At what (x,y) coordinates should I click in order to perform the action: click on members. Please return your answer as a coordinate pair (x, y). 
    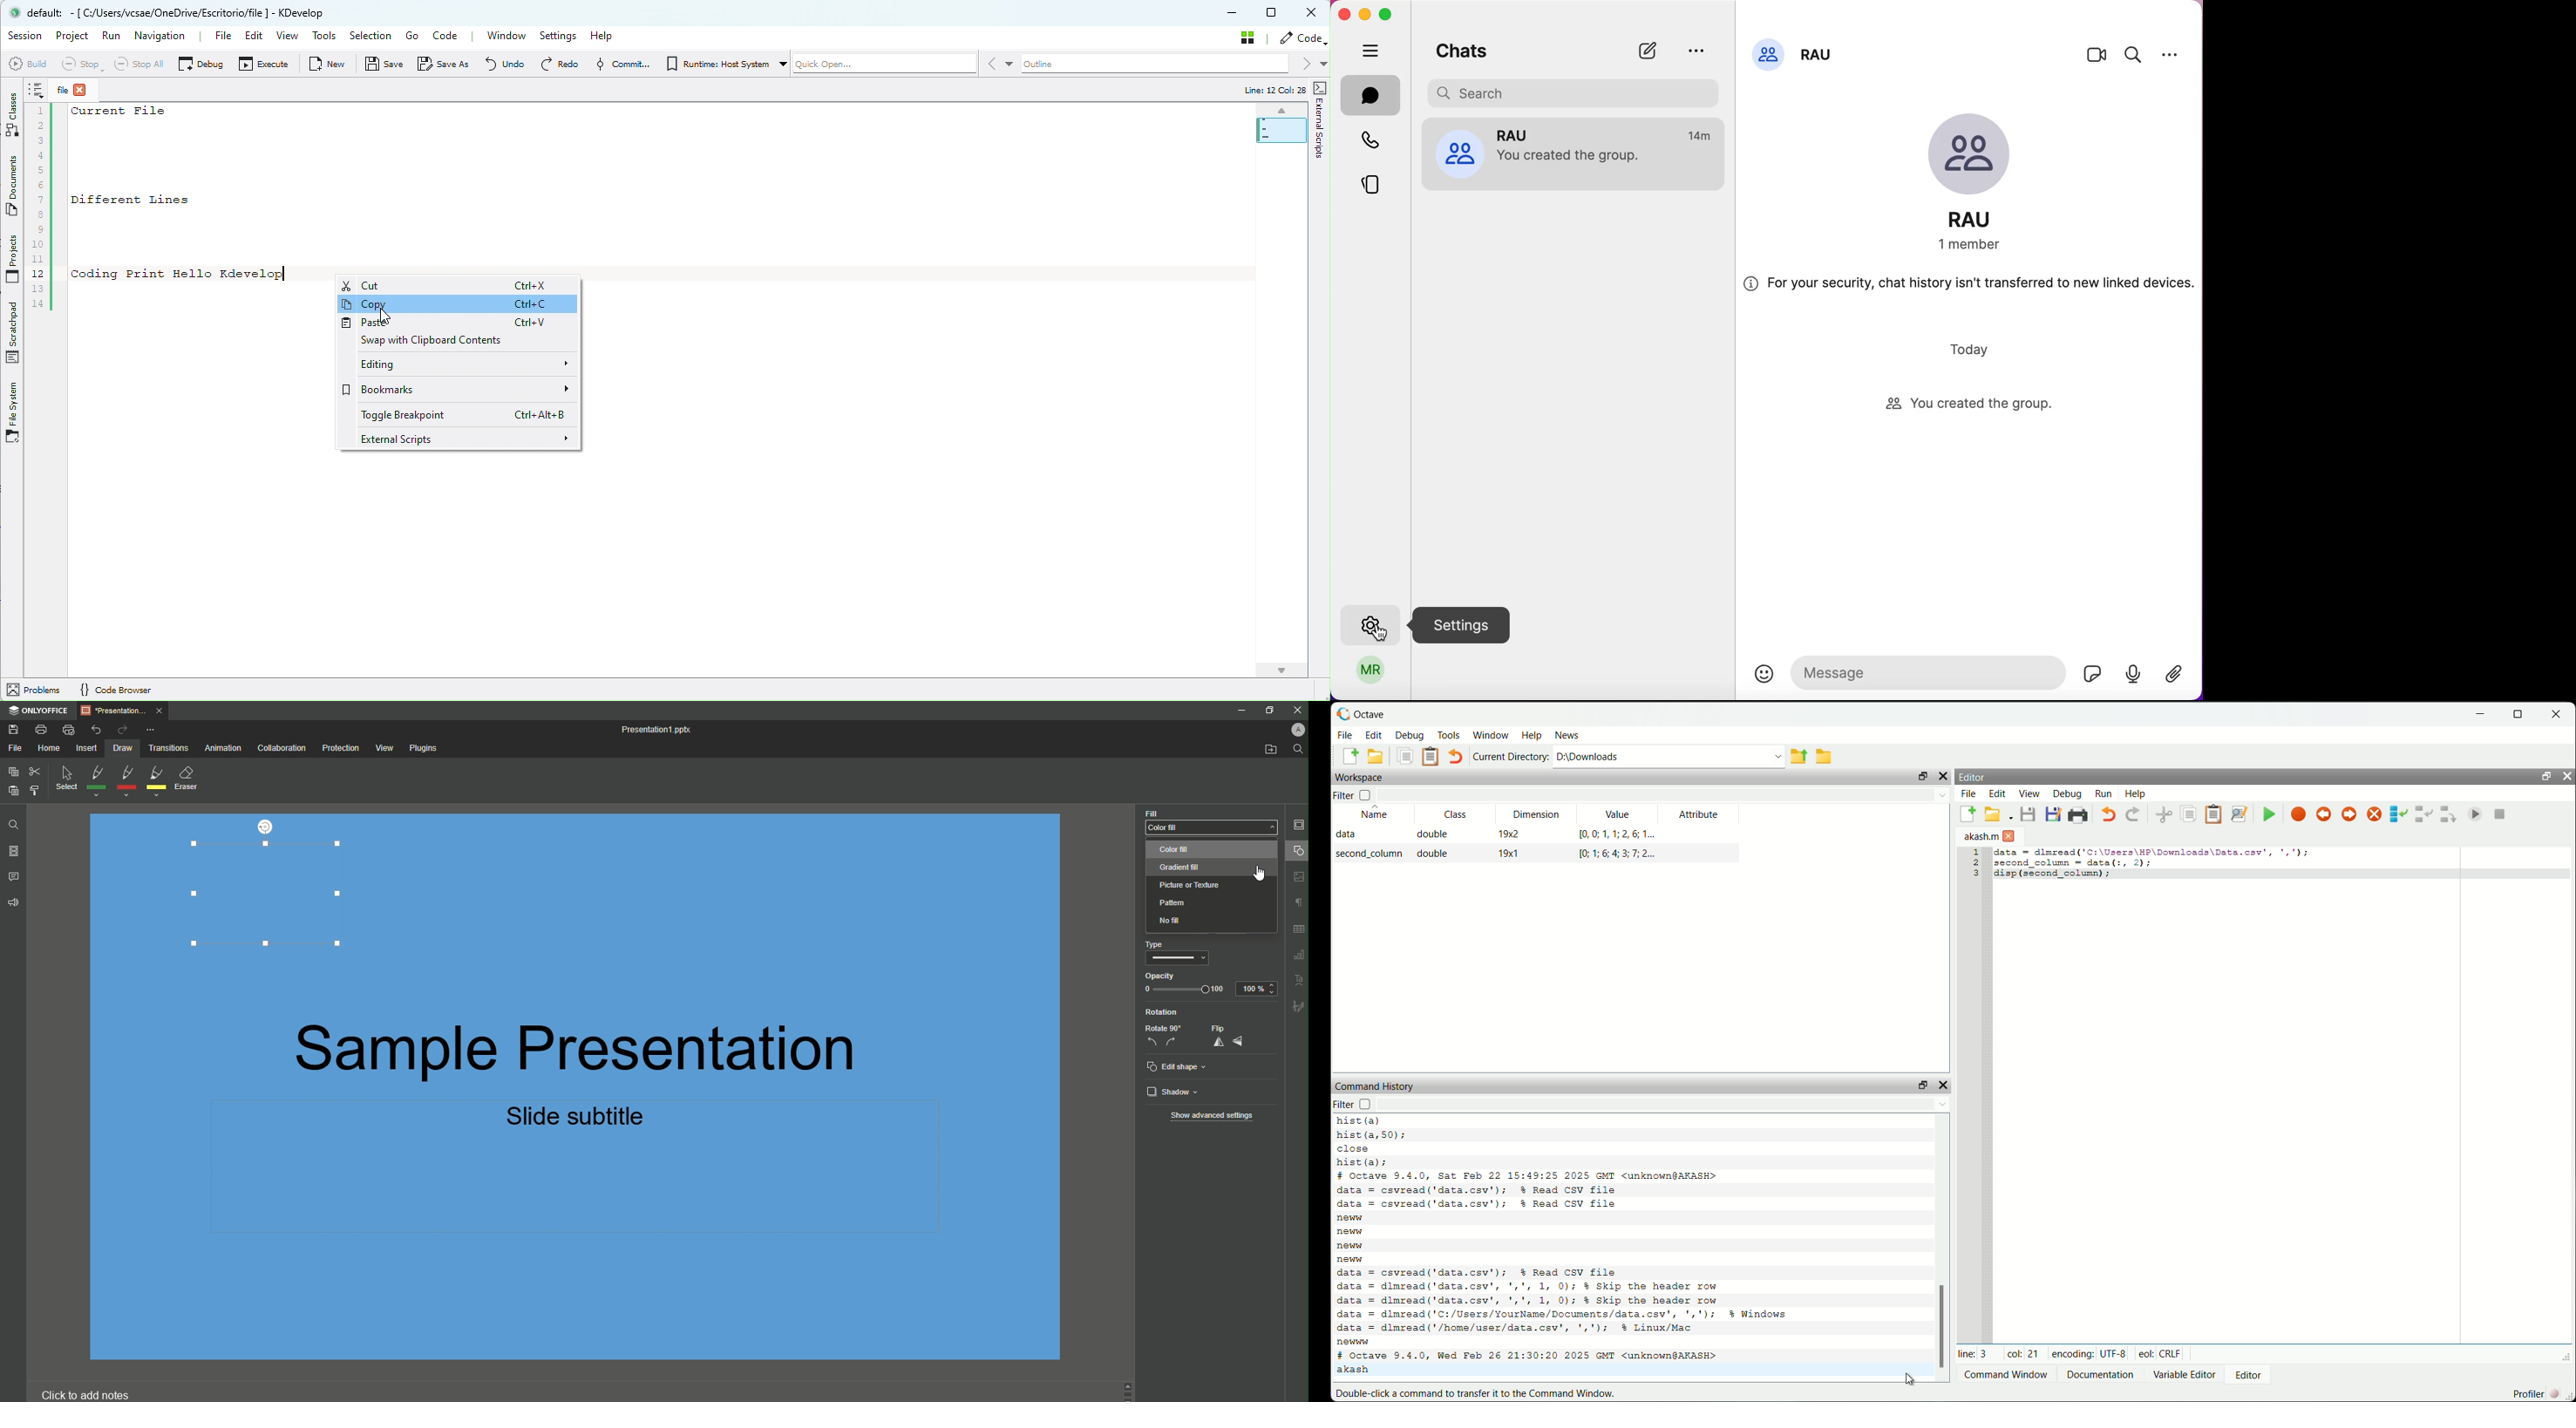
    Looking at the image, I should click on (1977, 247).